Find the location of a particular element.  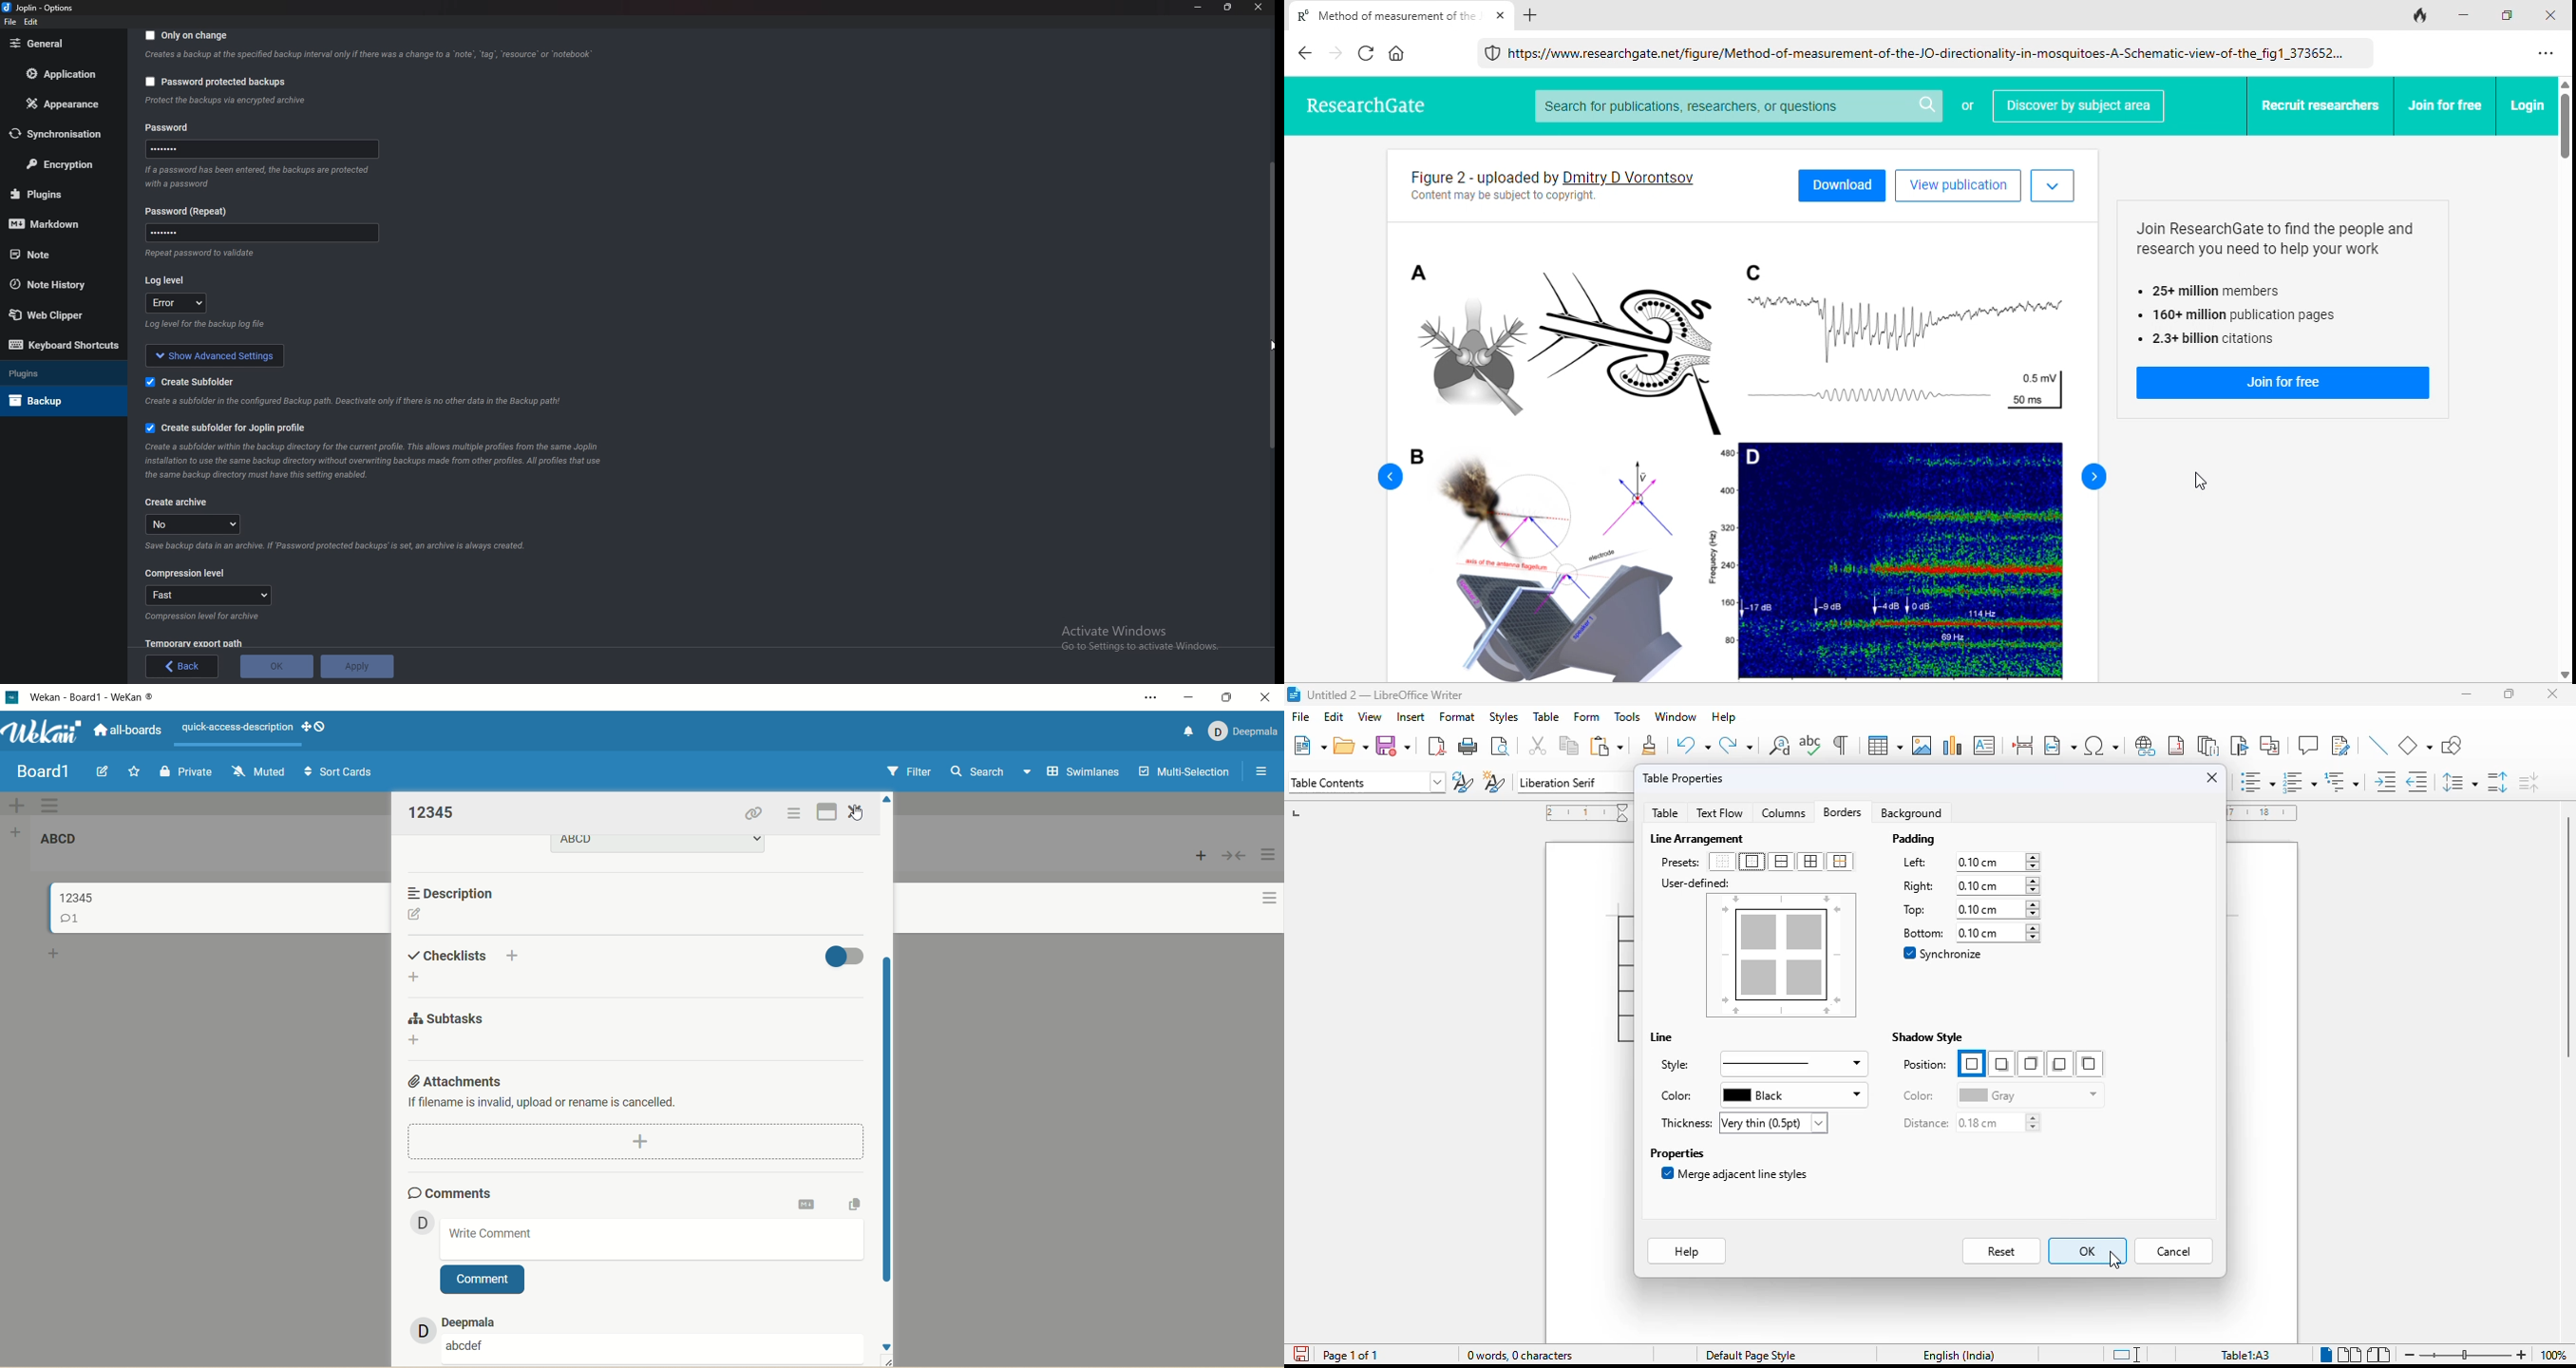

insert is located at coordinates (1412, 717).